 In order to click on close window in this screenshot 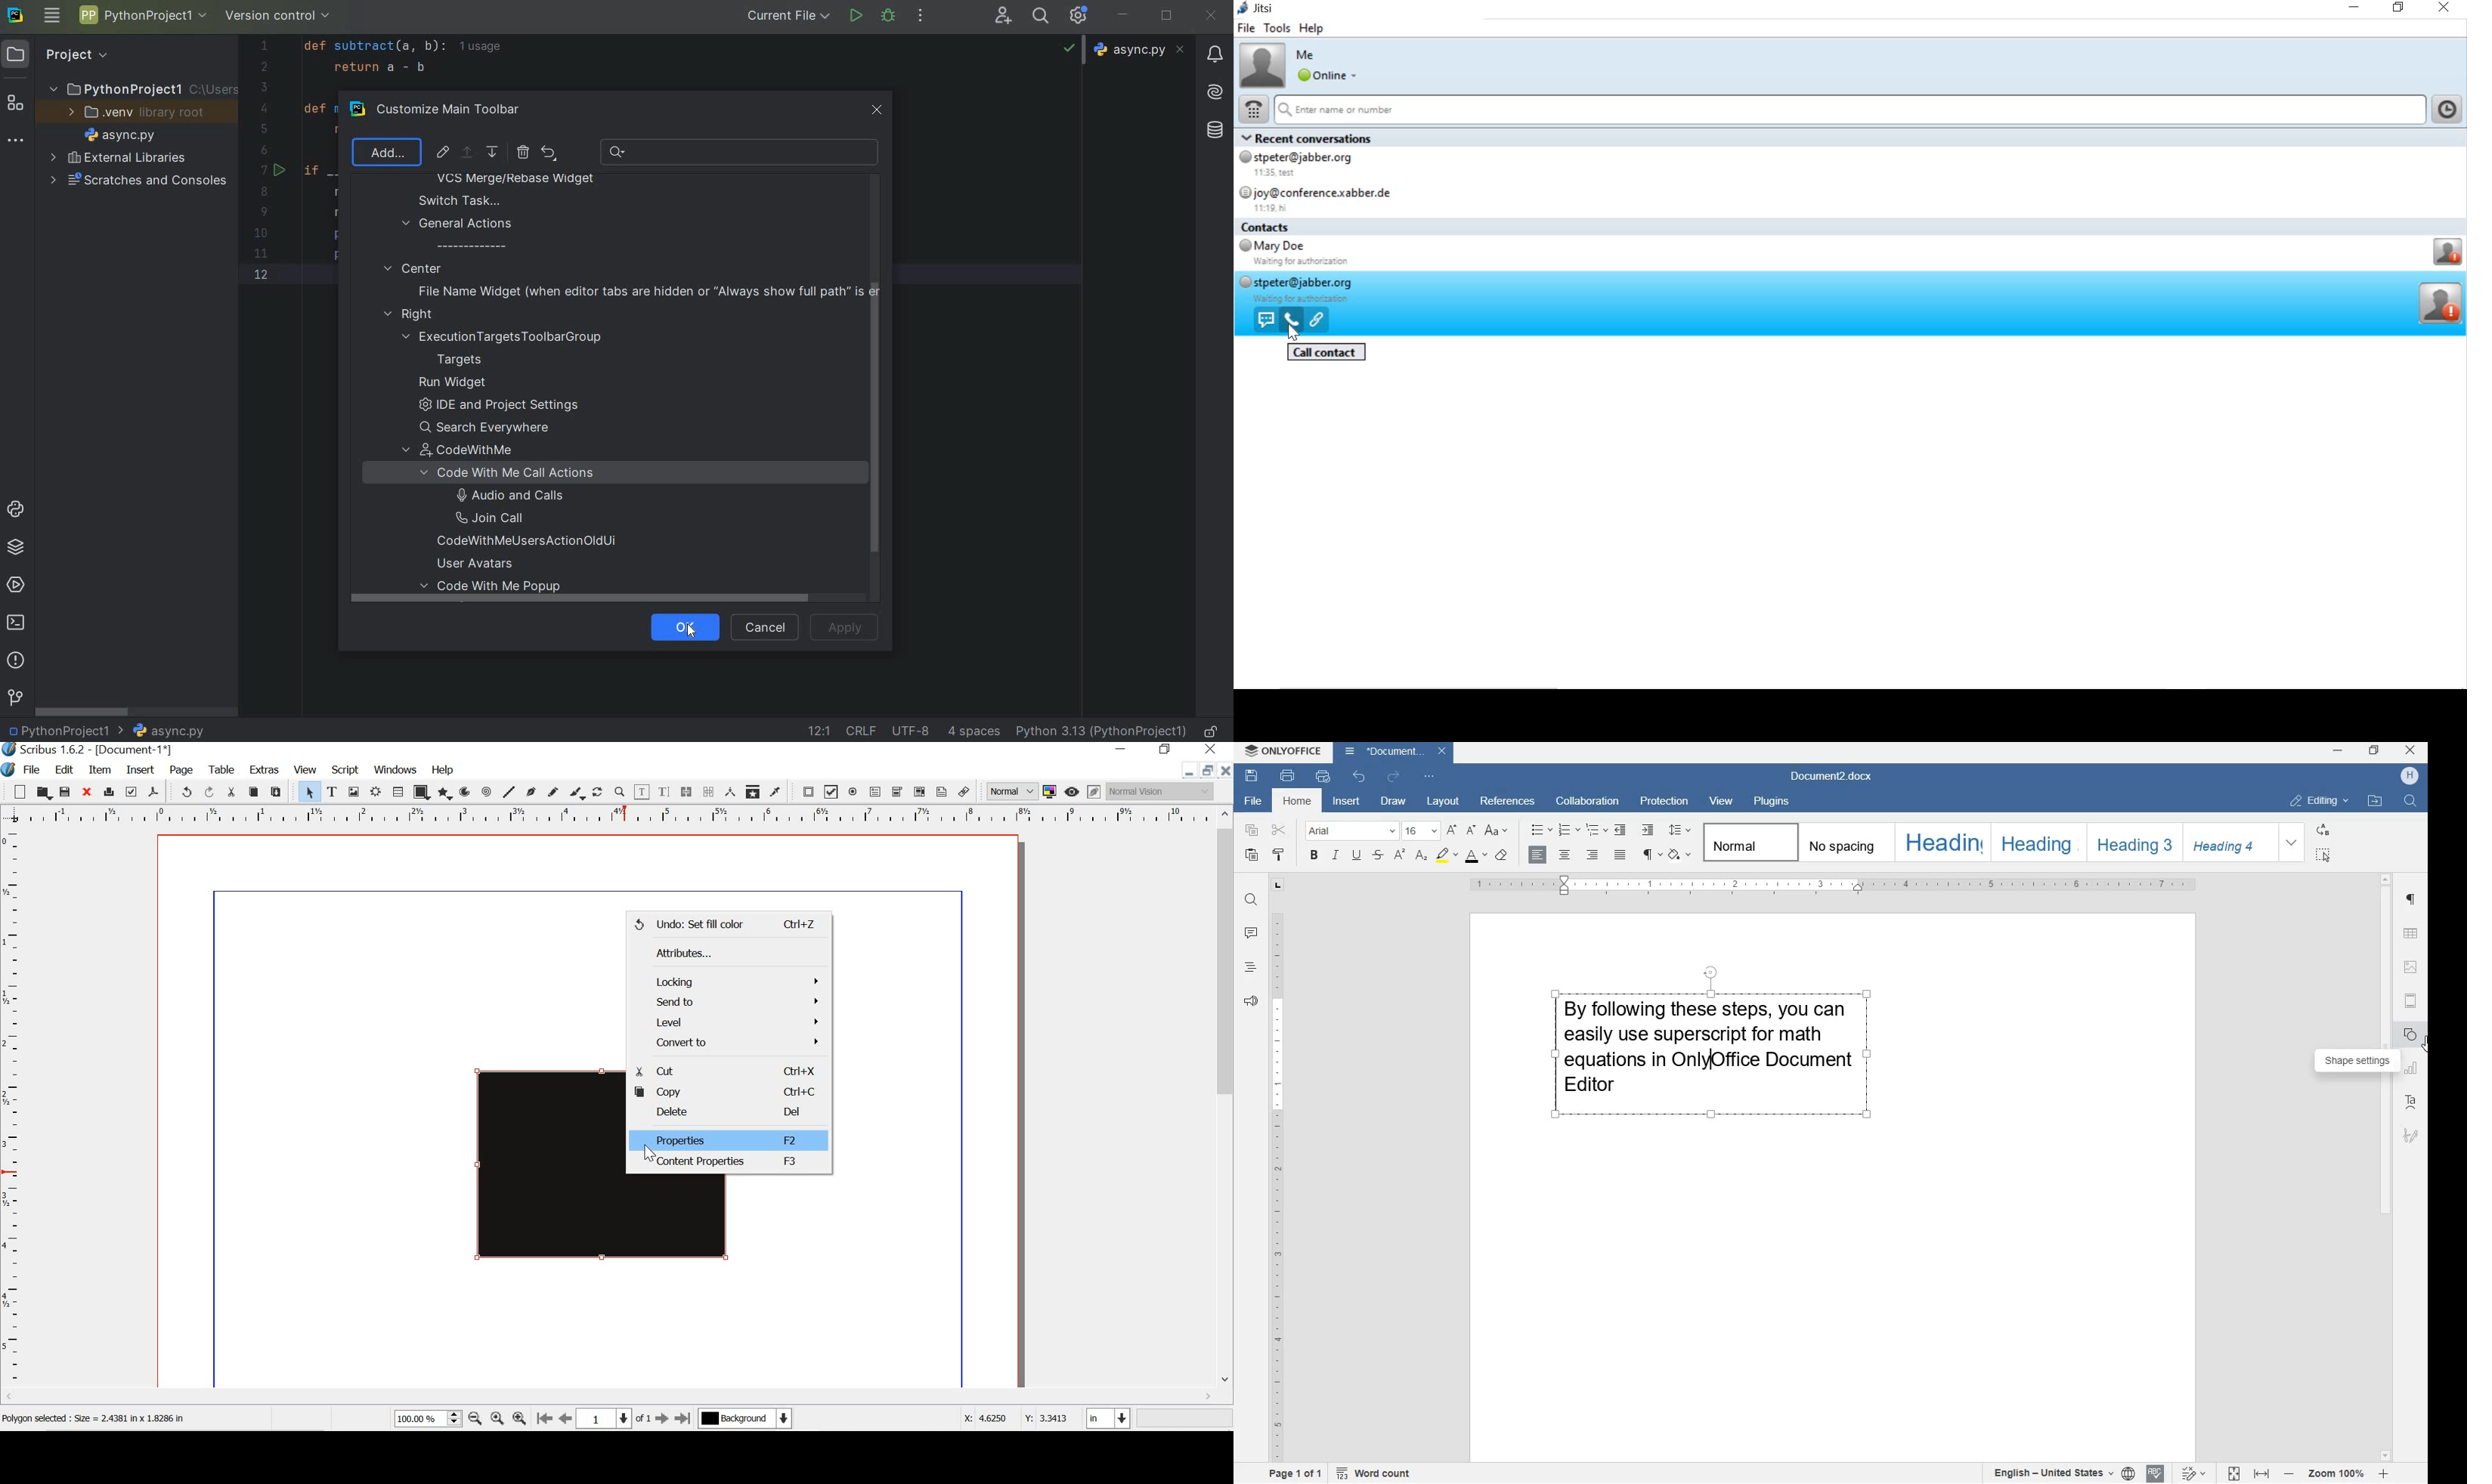, I will do `click(878, 107)`.